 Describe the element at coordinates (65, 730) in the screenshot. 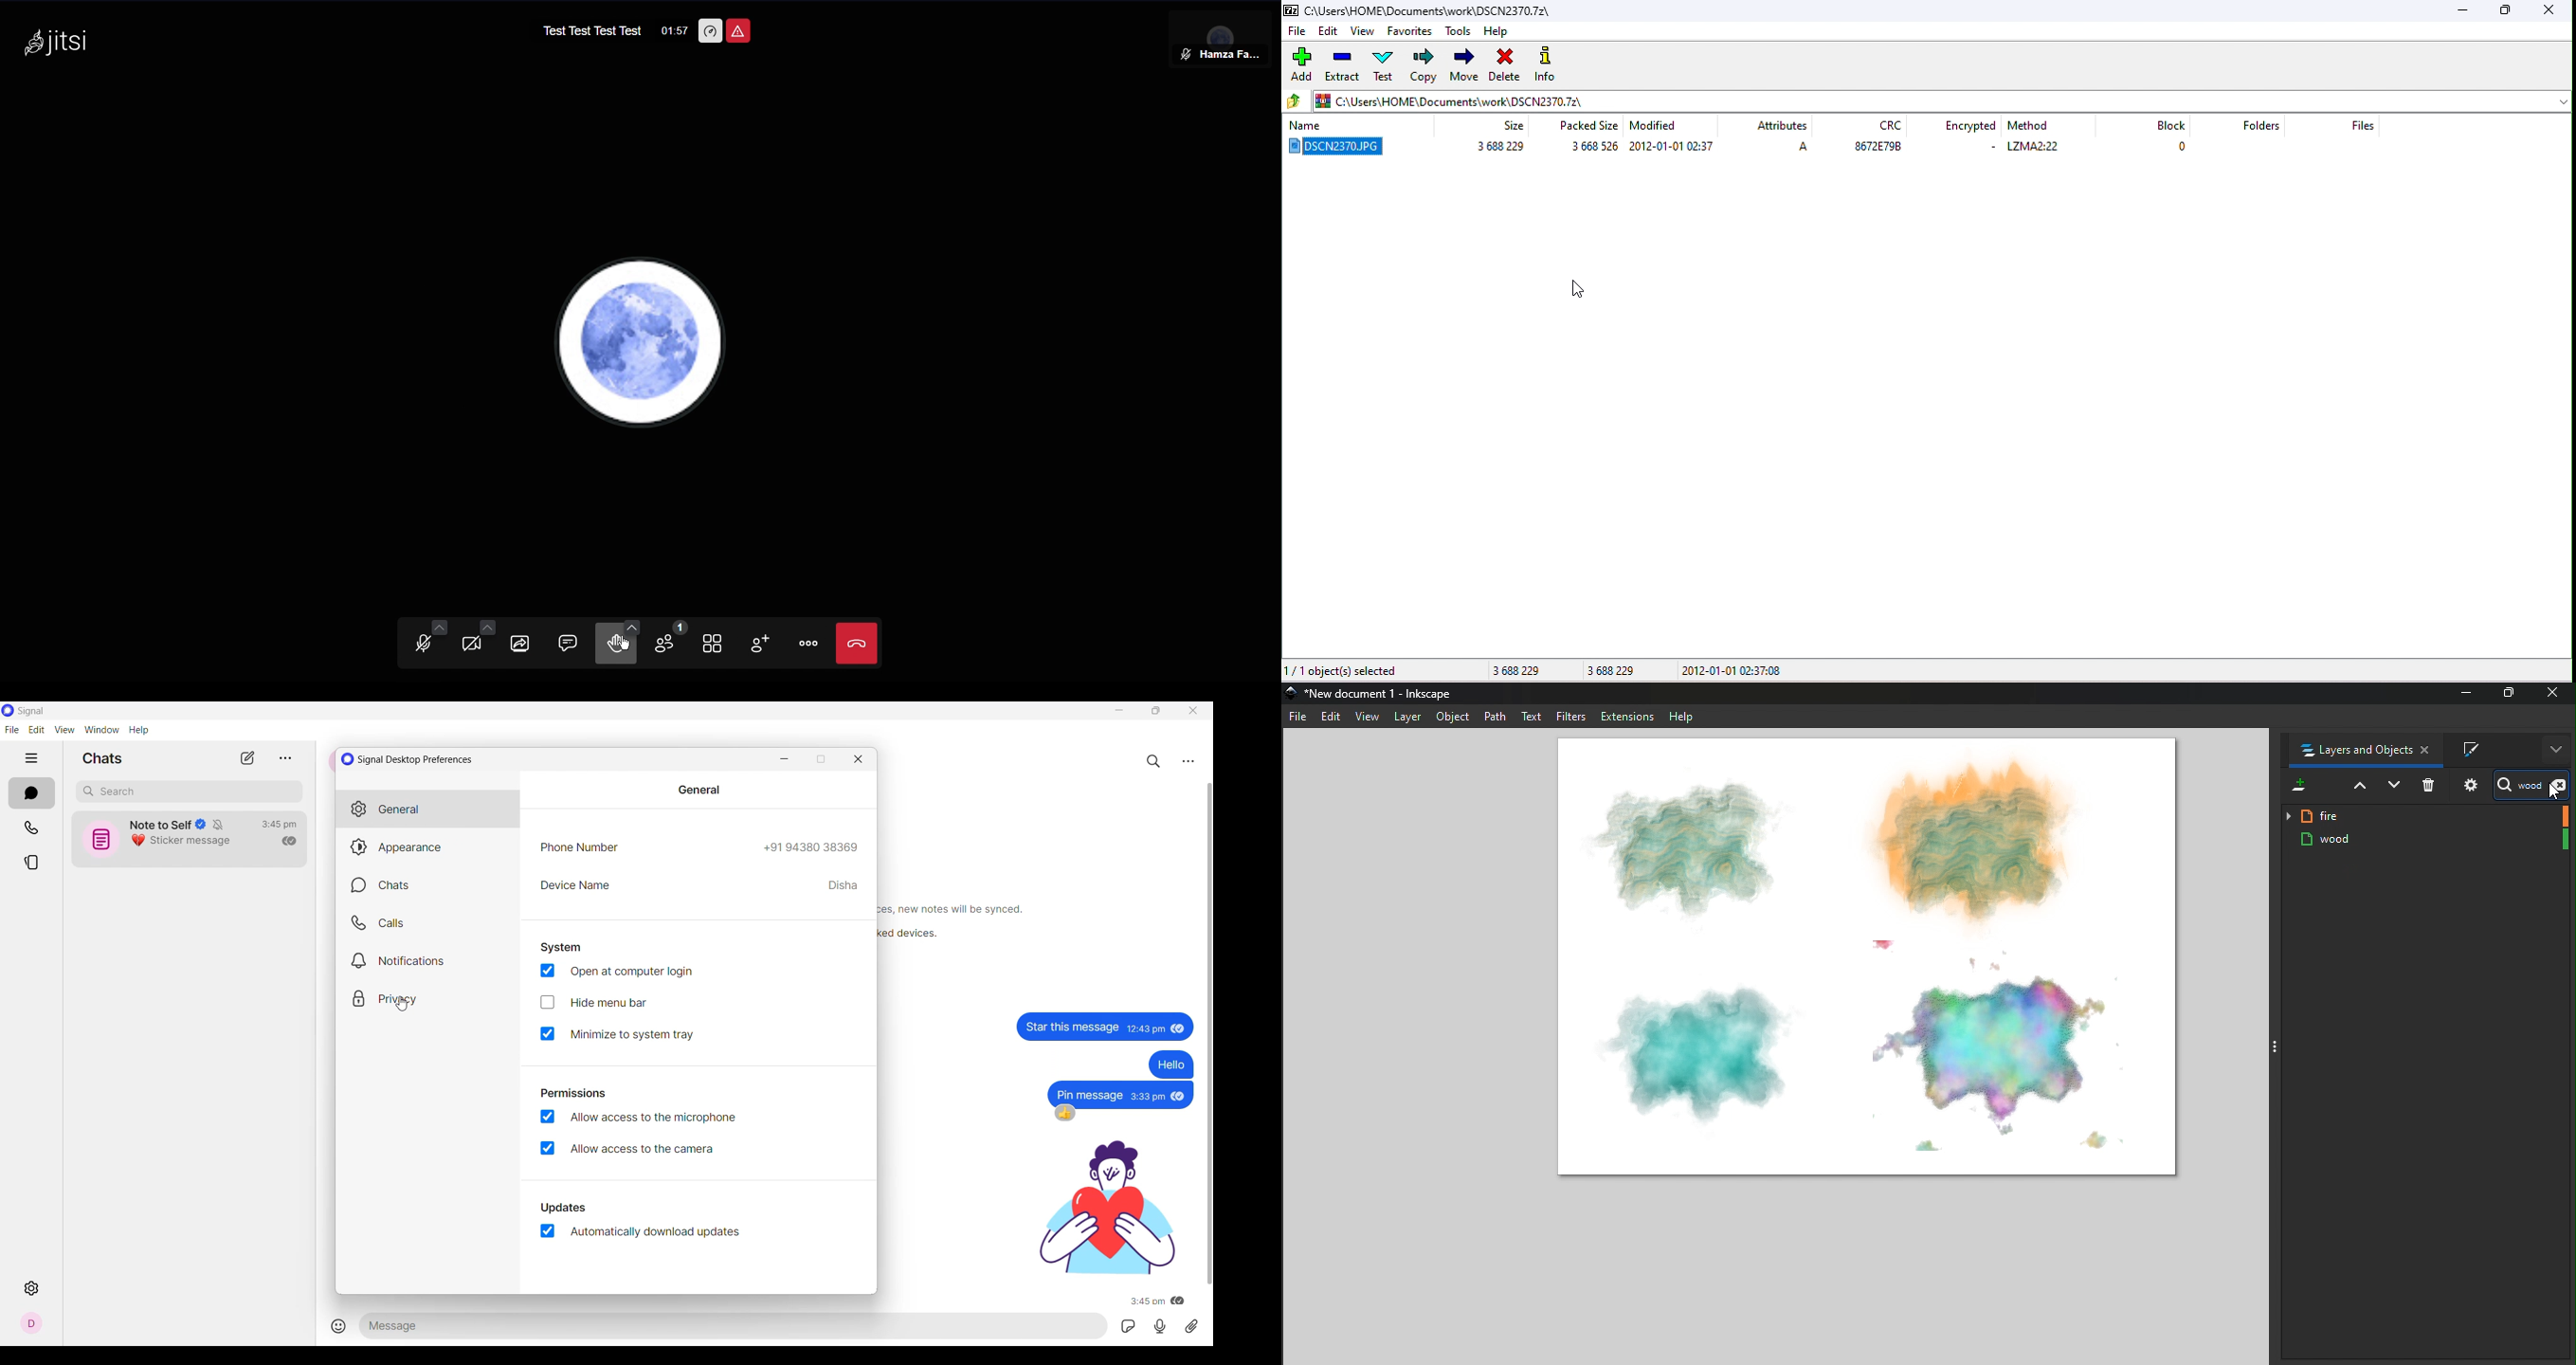

I see `View menu` at that location.